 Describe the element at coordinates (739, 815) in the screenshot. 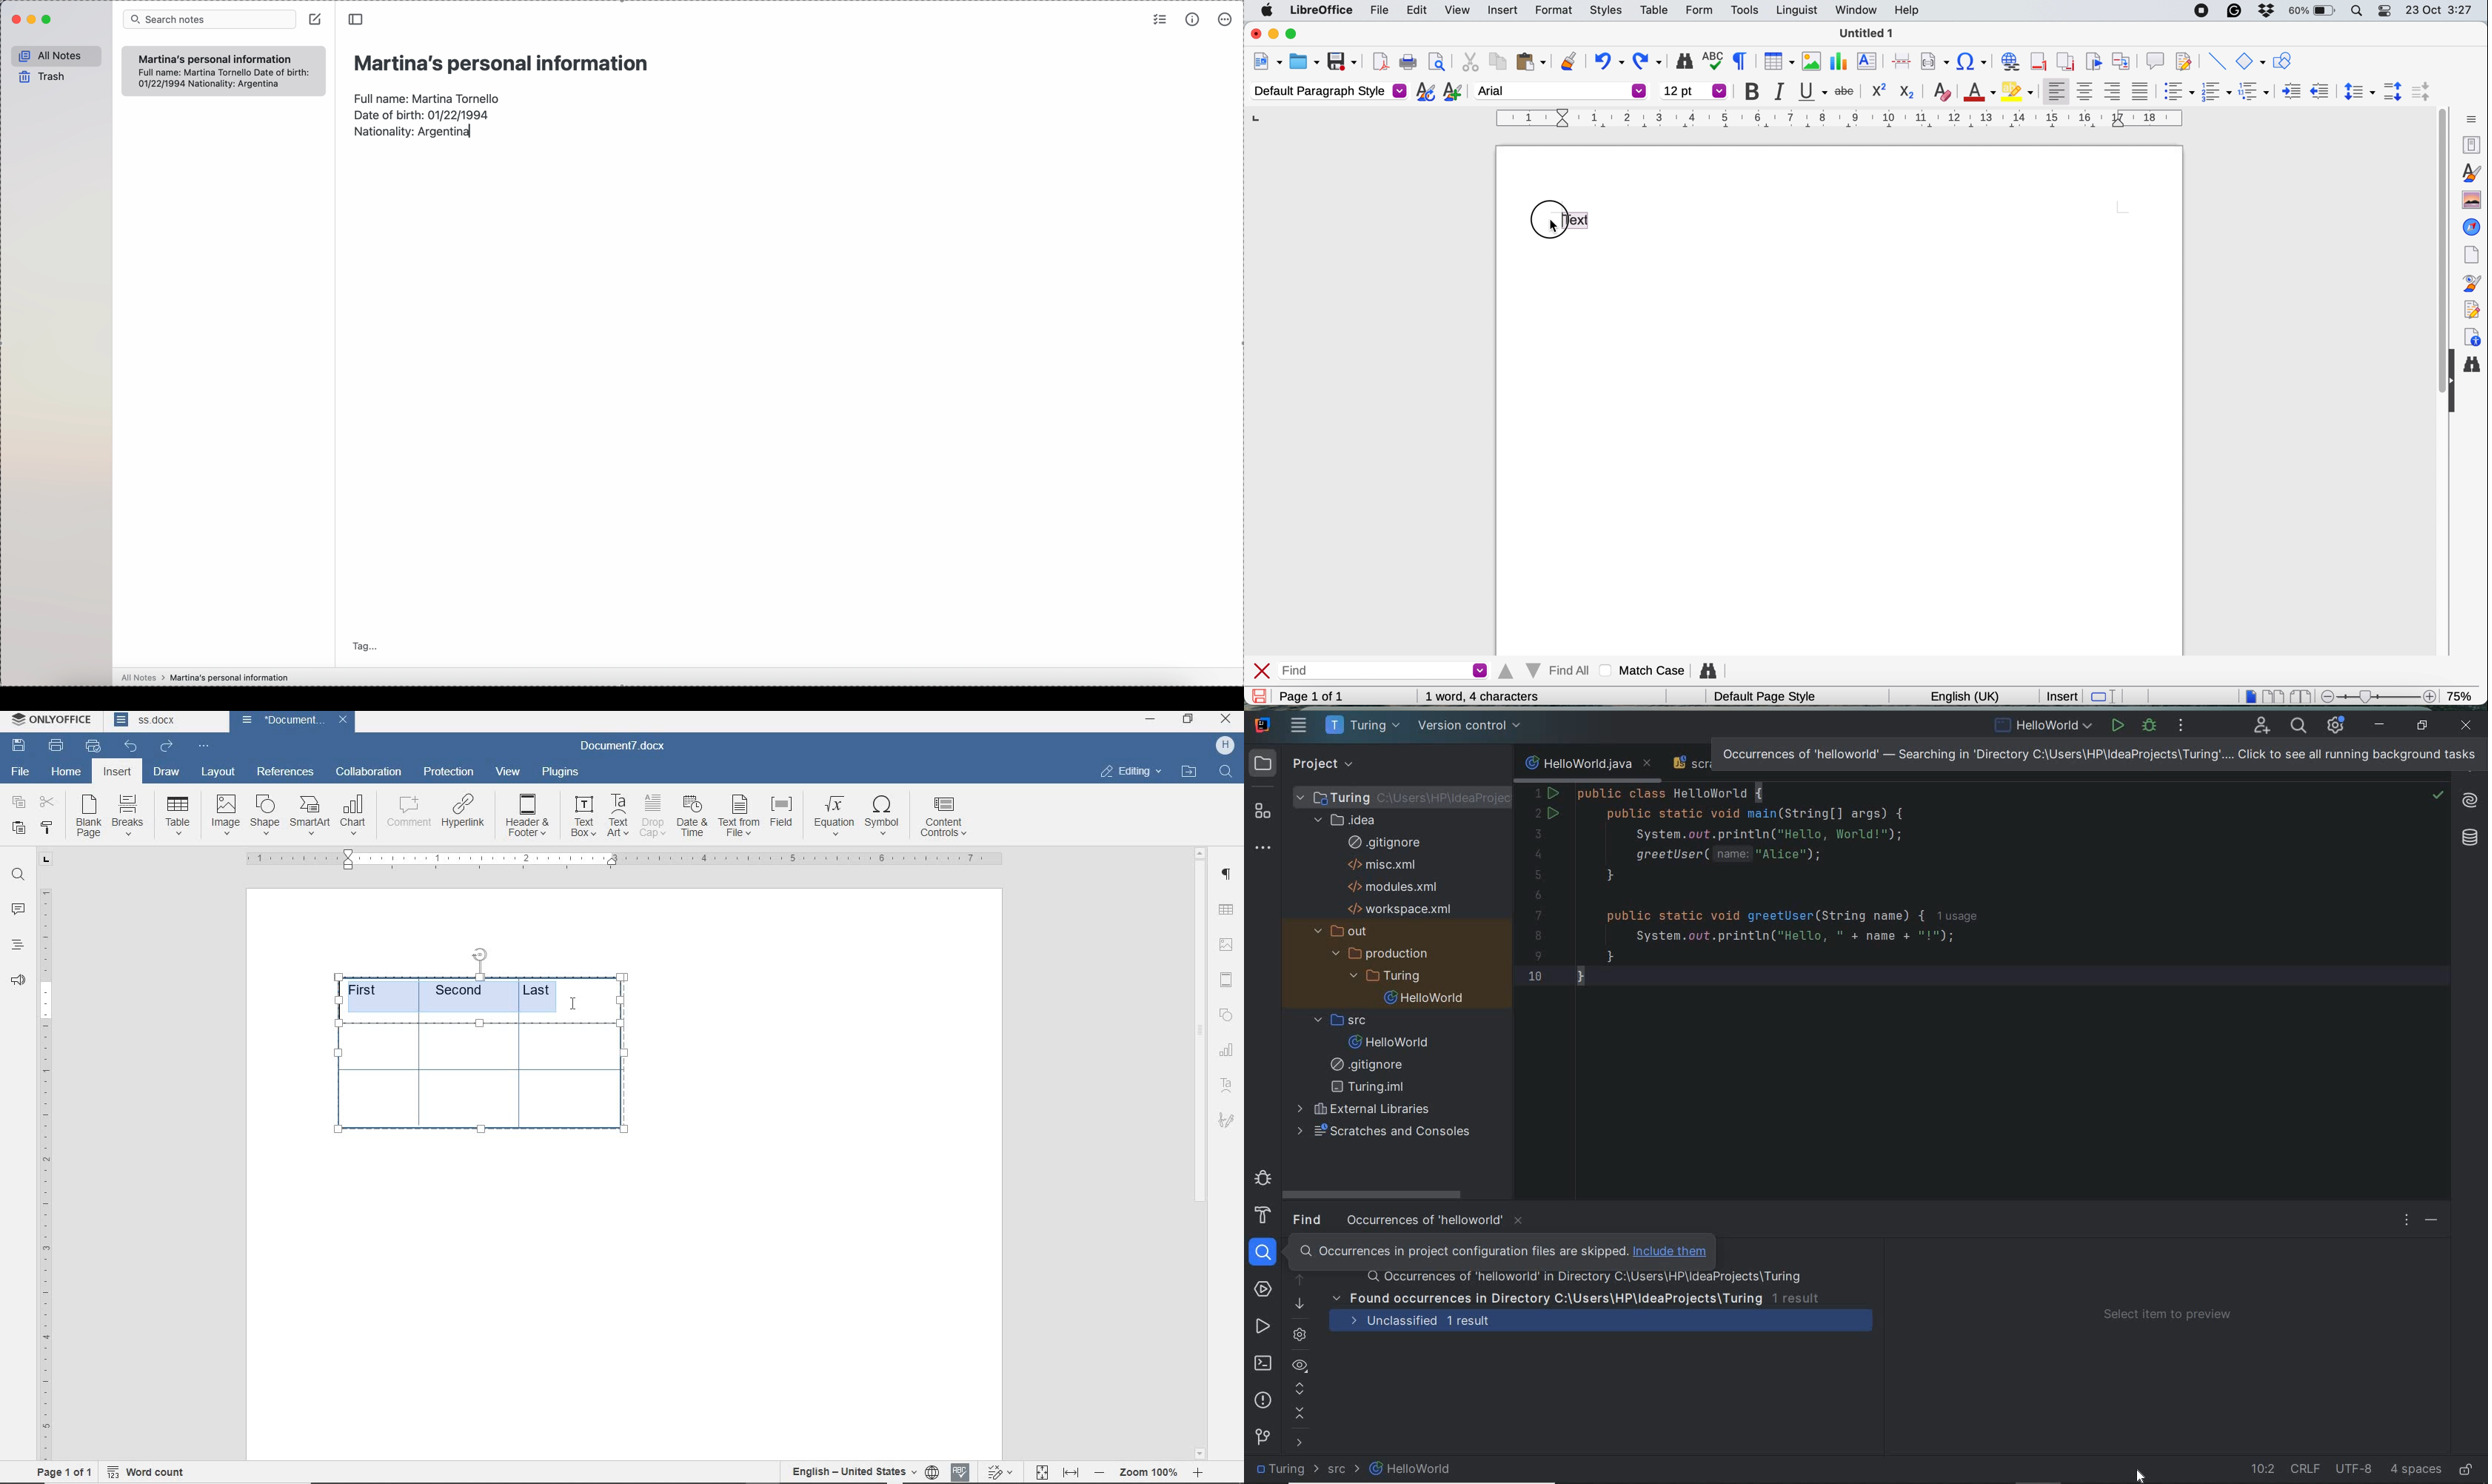

I see `text from file` at that location.